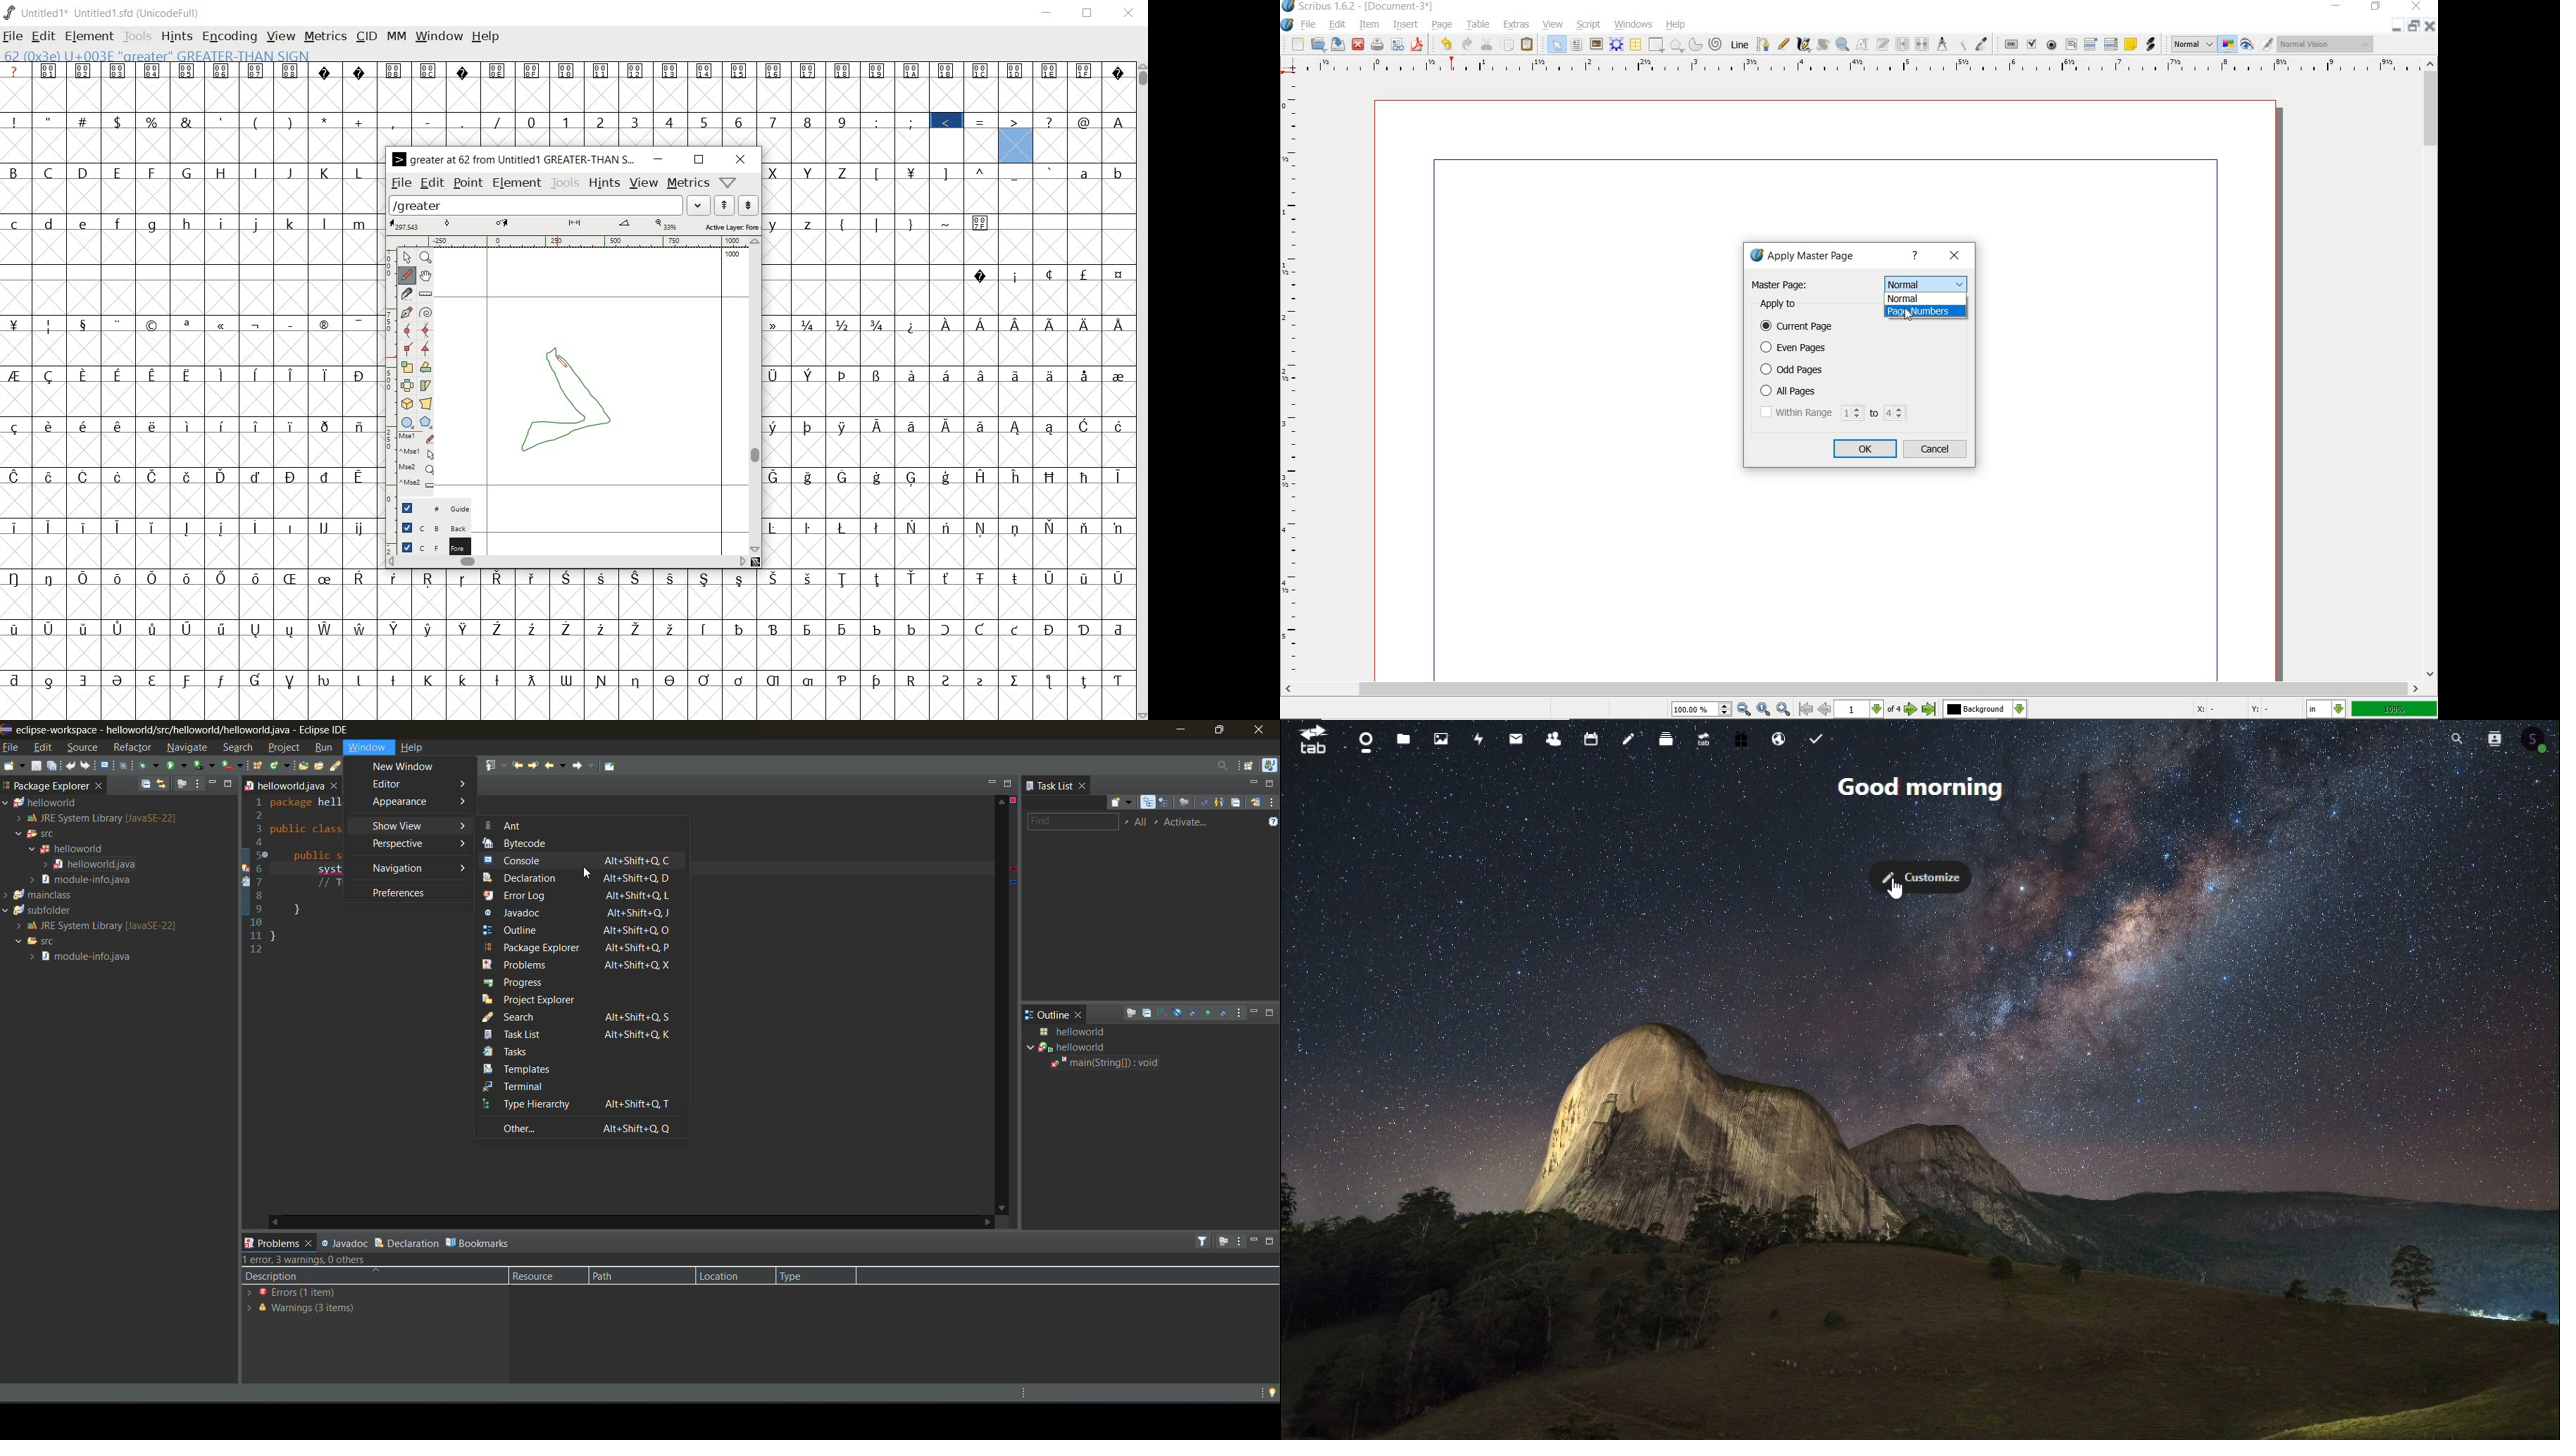 Image resolution: width=2576 pixels, height=1456 pixels. Describe the element at coordinates (1930, 711) in the screenshot. I see `Last Page` at that location.